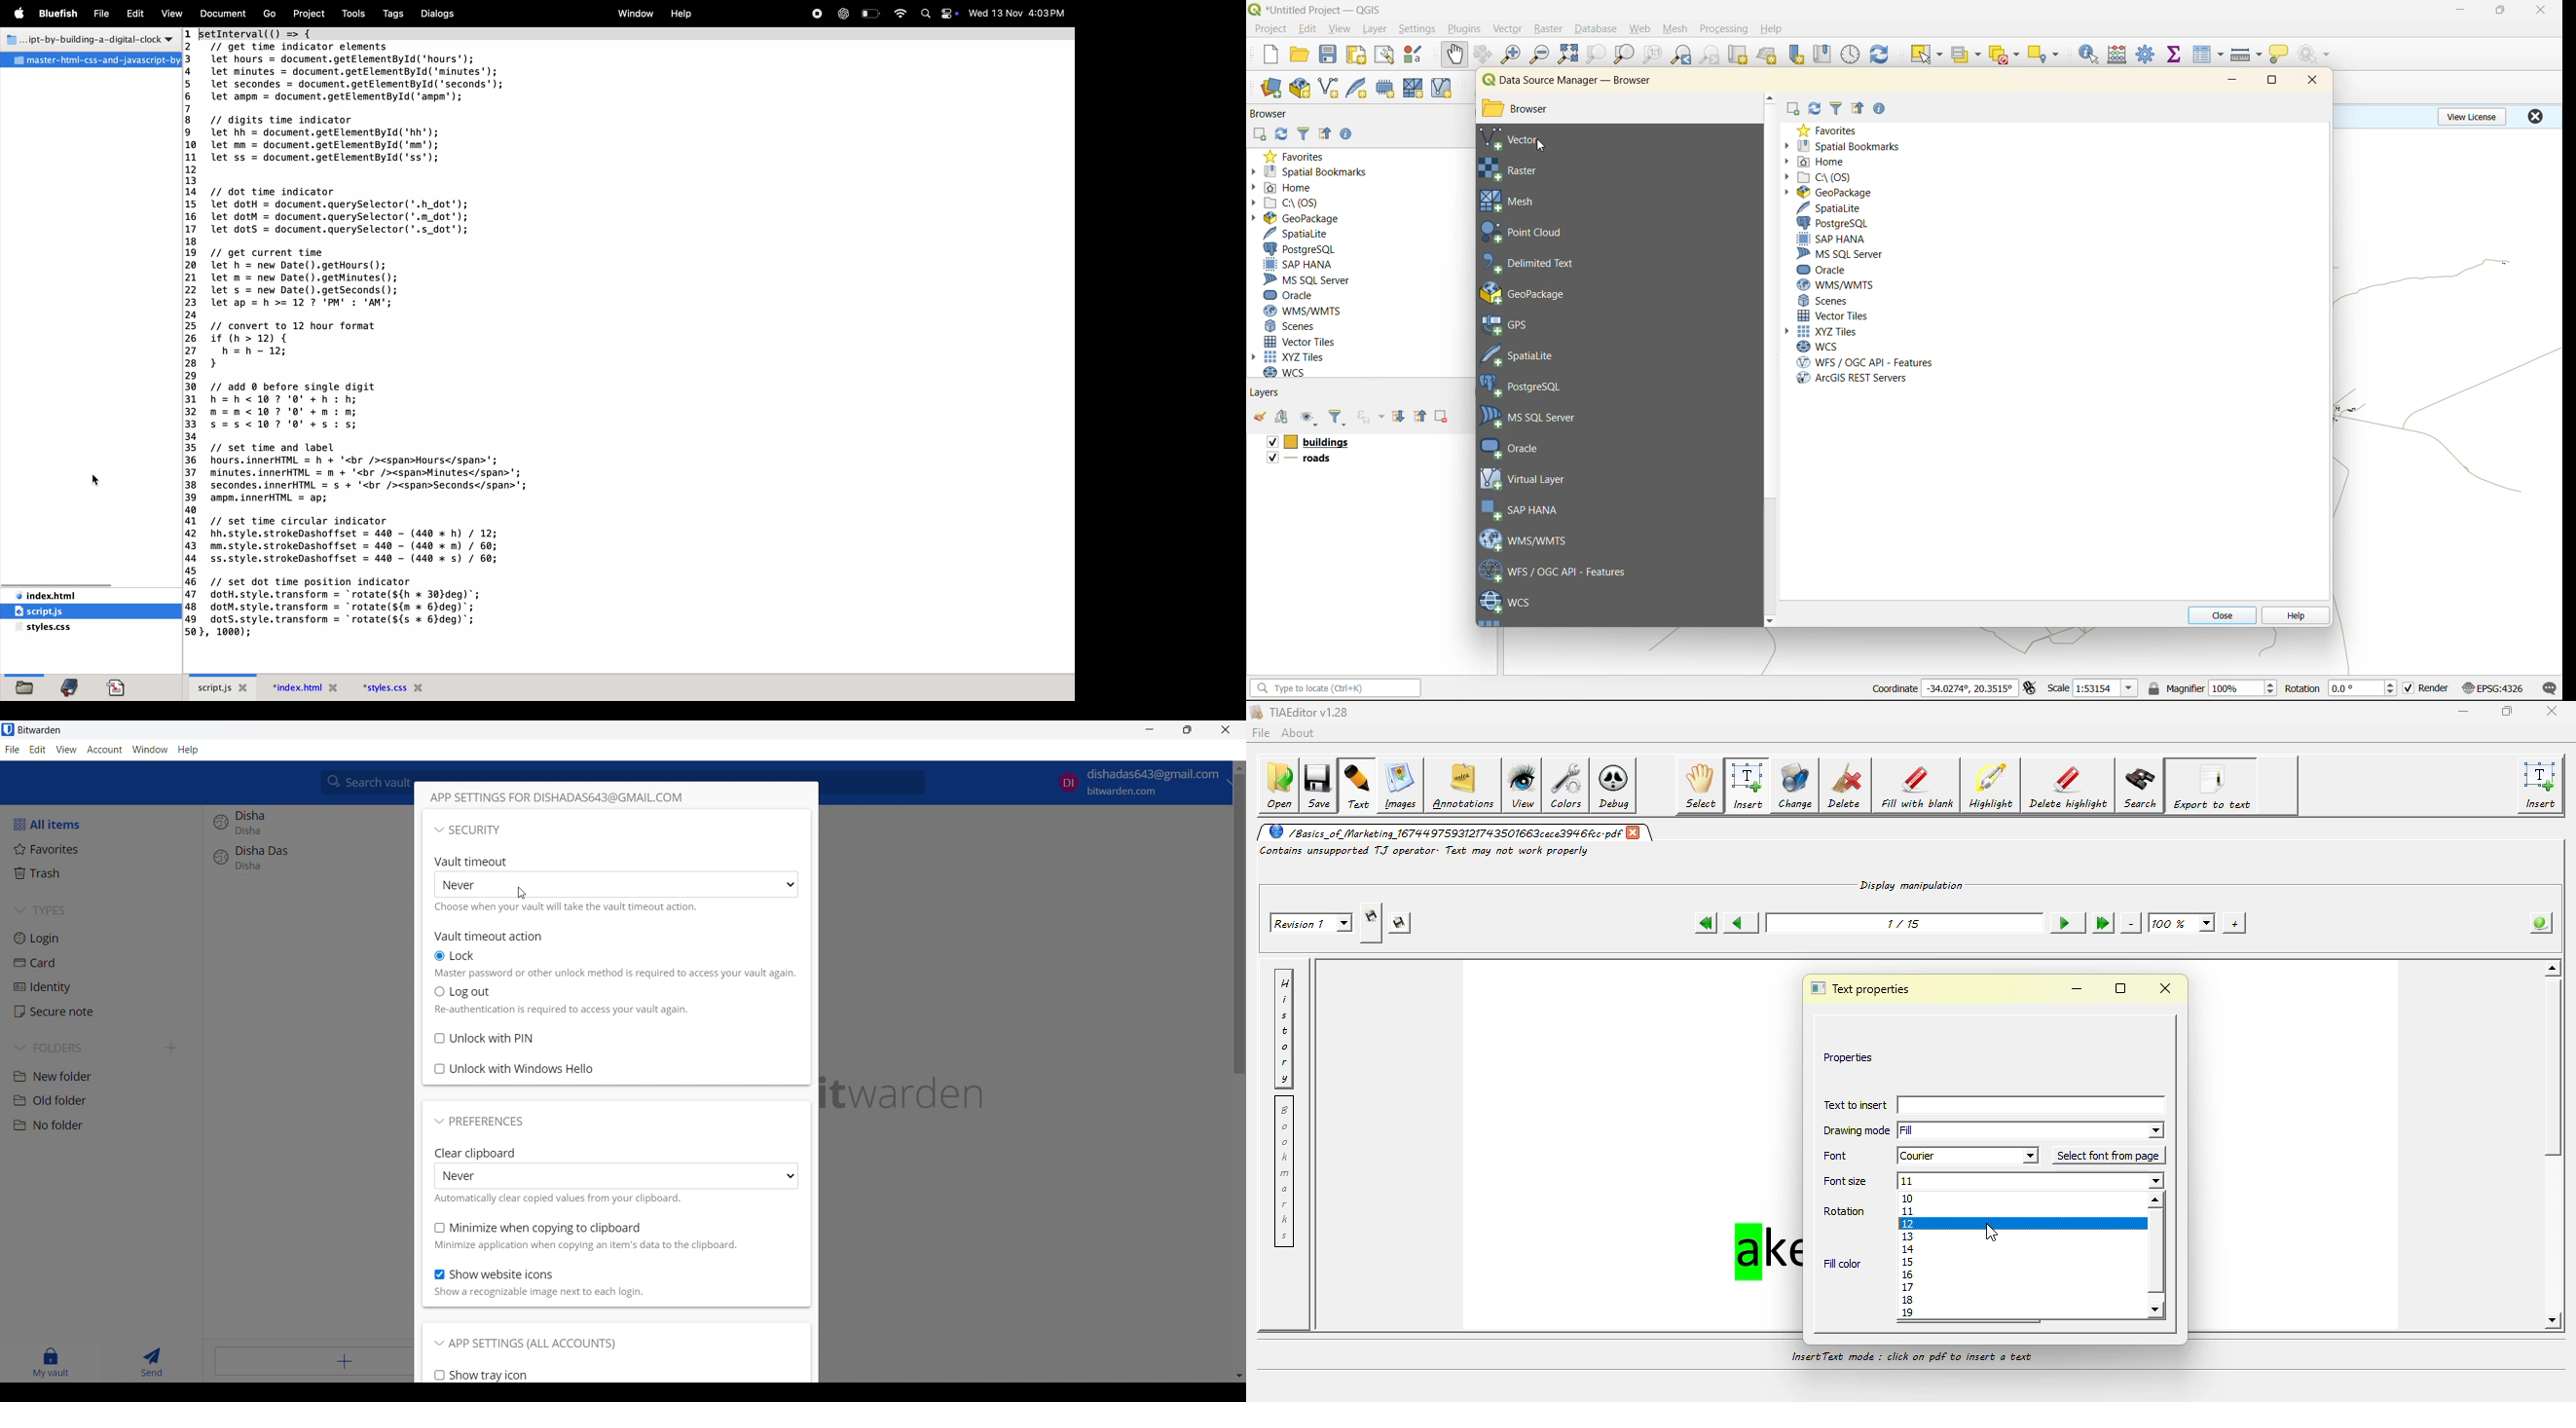  I want to click on Add item, so click(314, 1361).